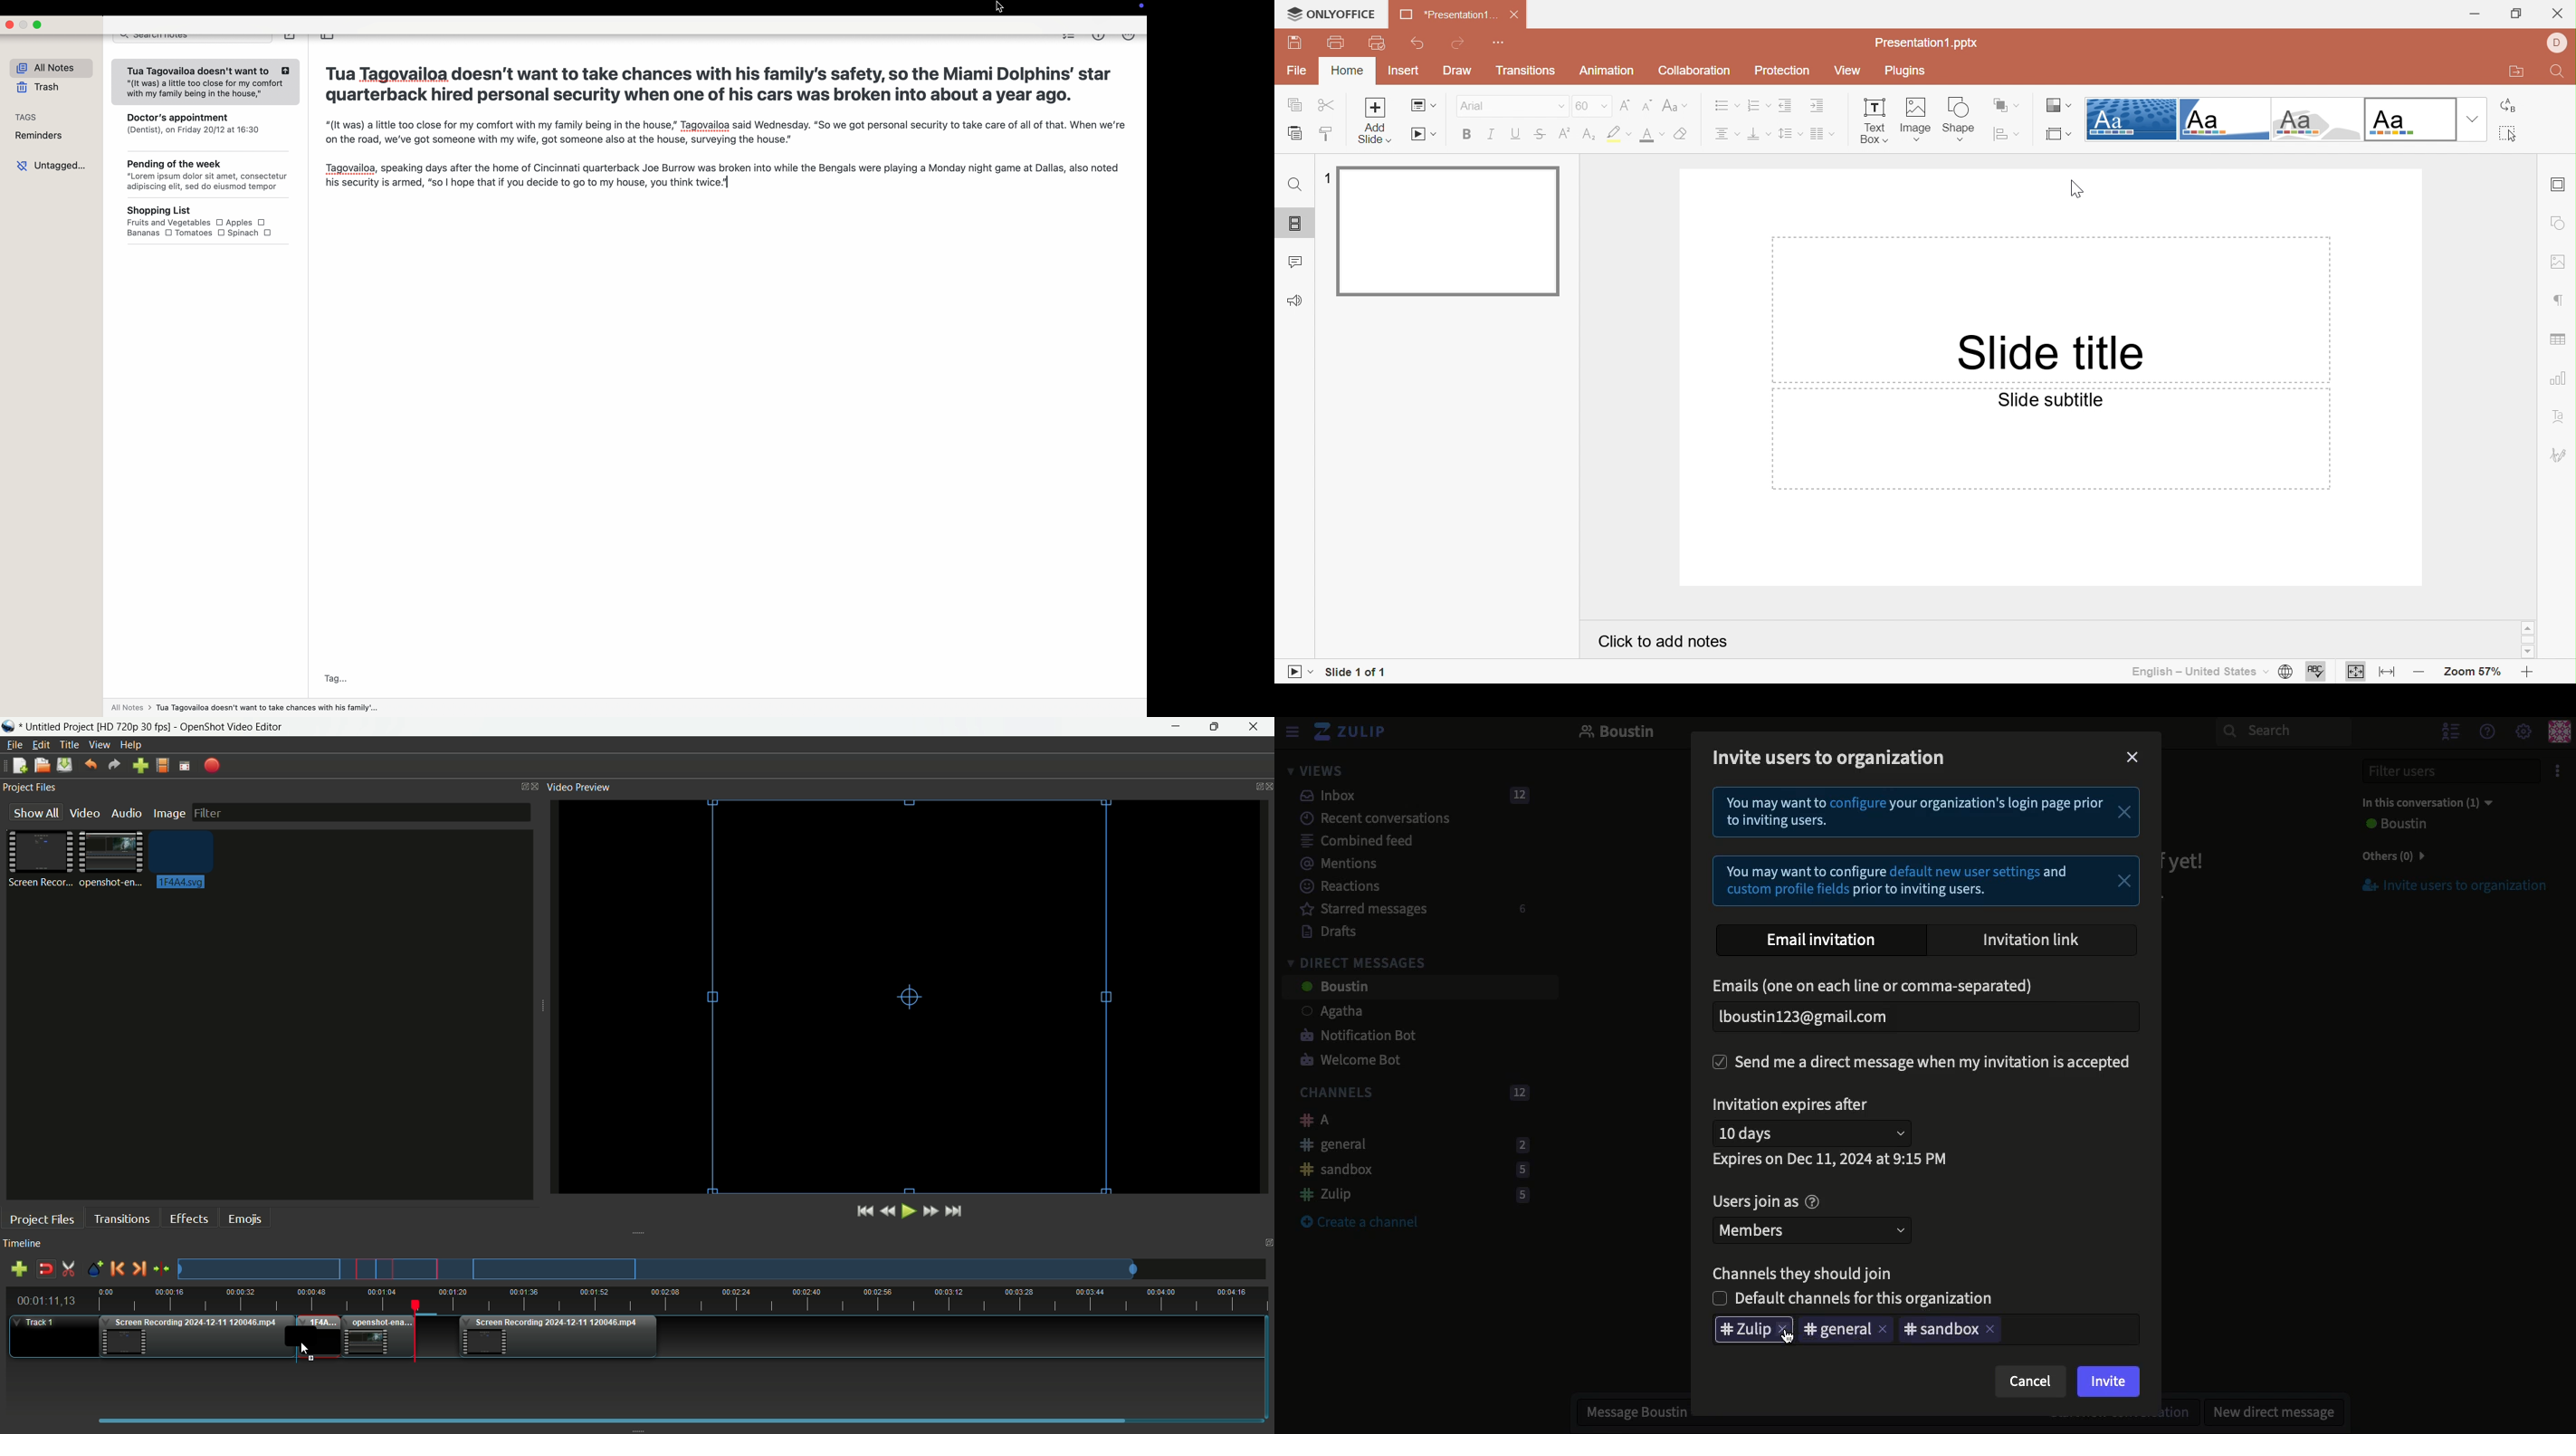 Image resolution: width=2576 pixels, height=1456 pixels. What do you see at coordinates (1627, 105) in the screenshot?
I see `Increment font size` at bounding box center [1627, 105].